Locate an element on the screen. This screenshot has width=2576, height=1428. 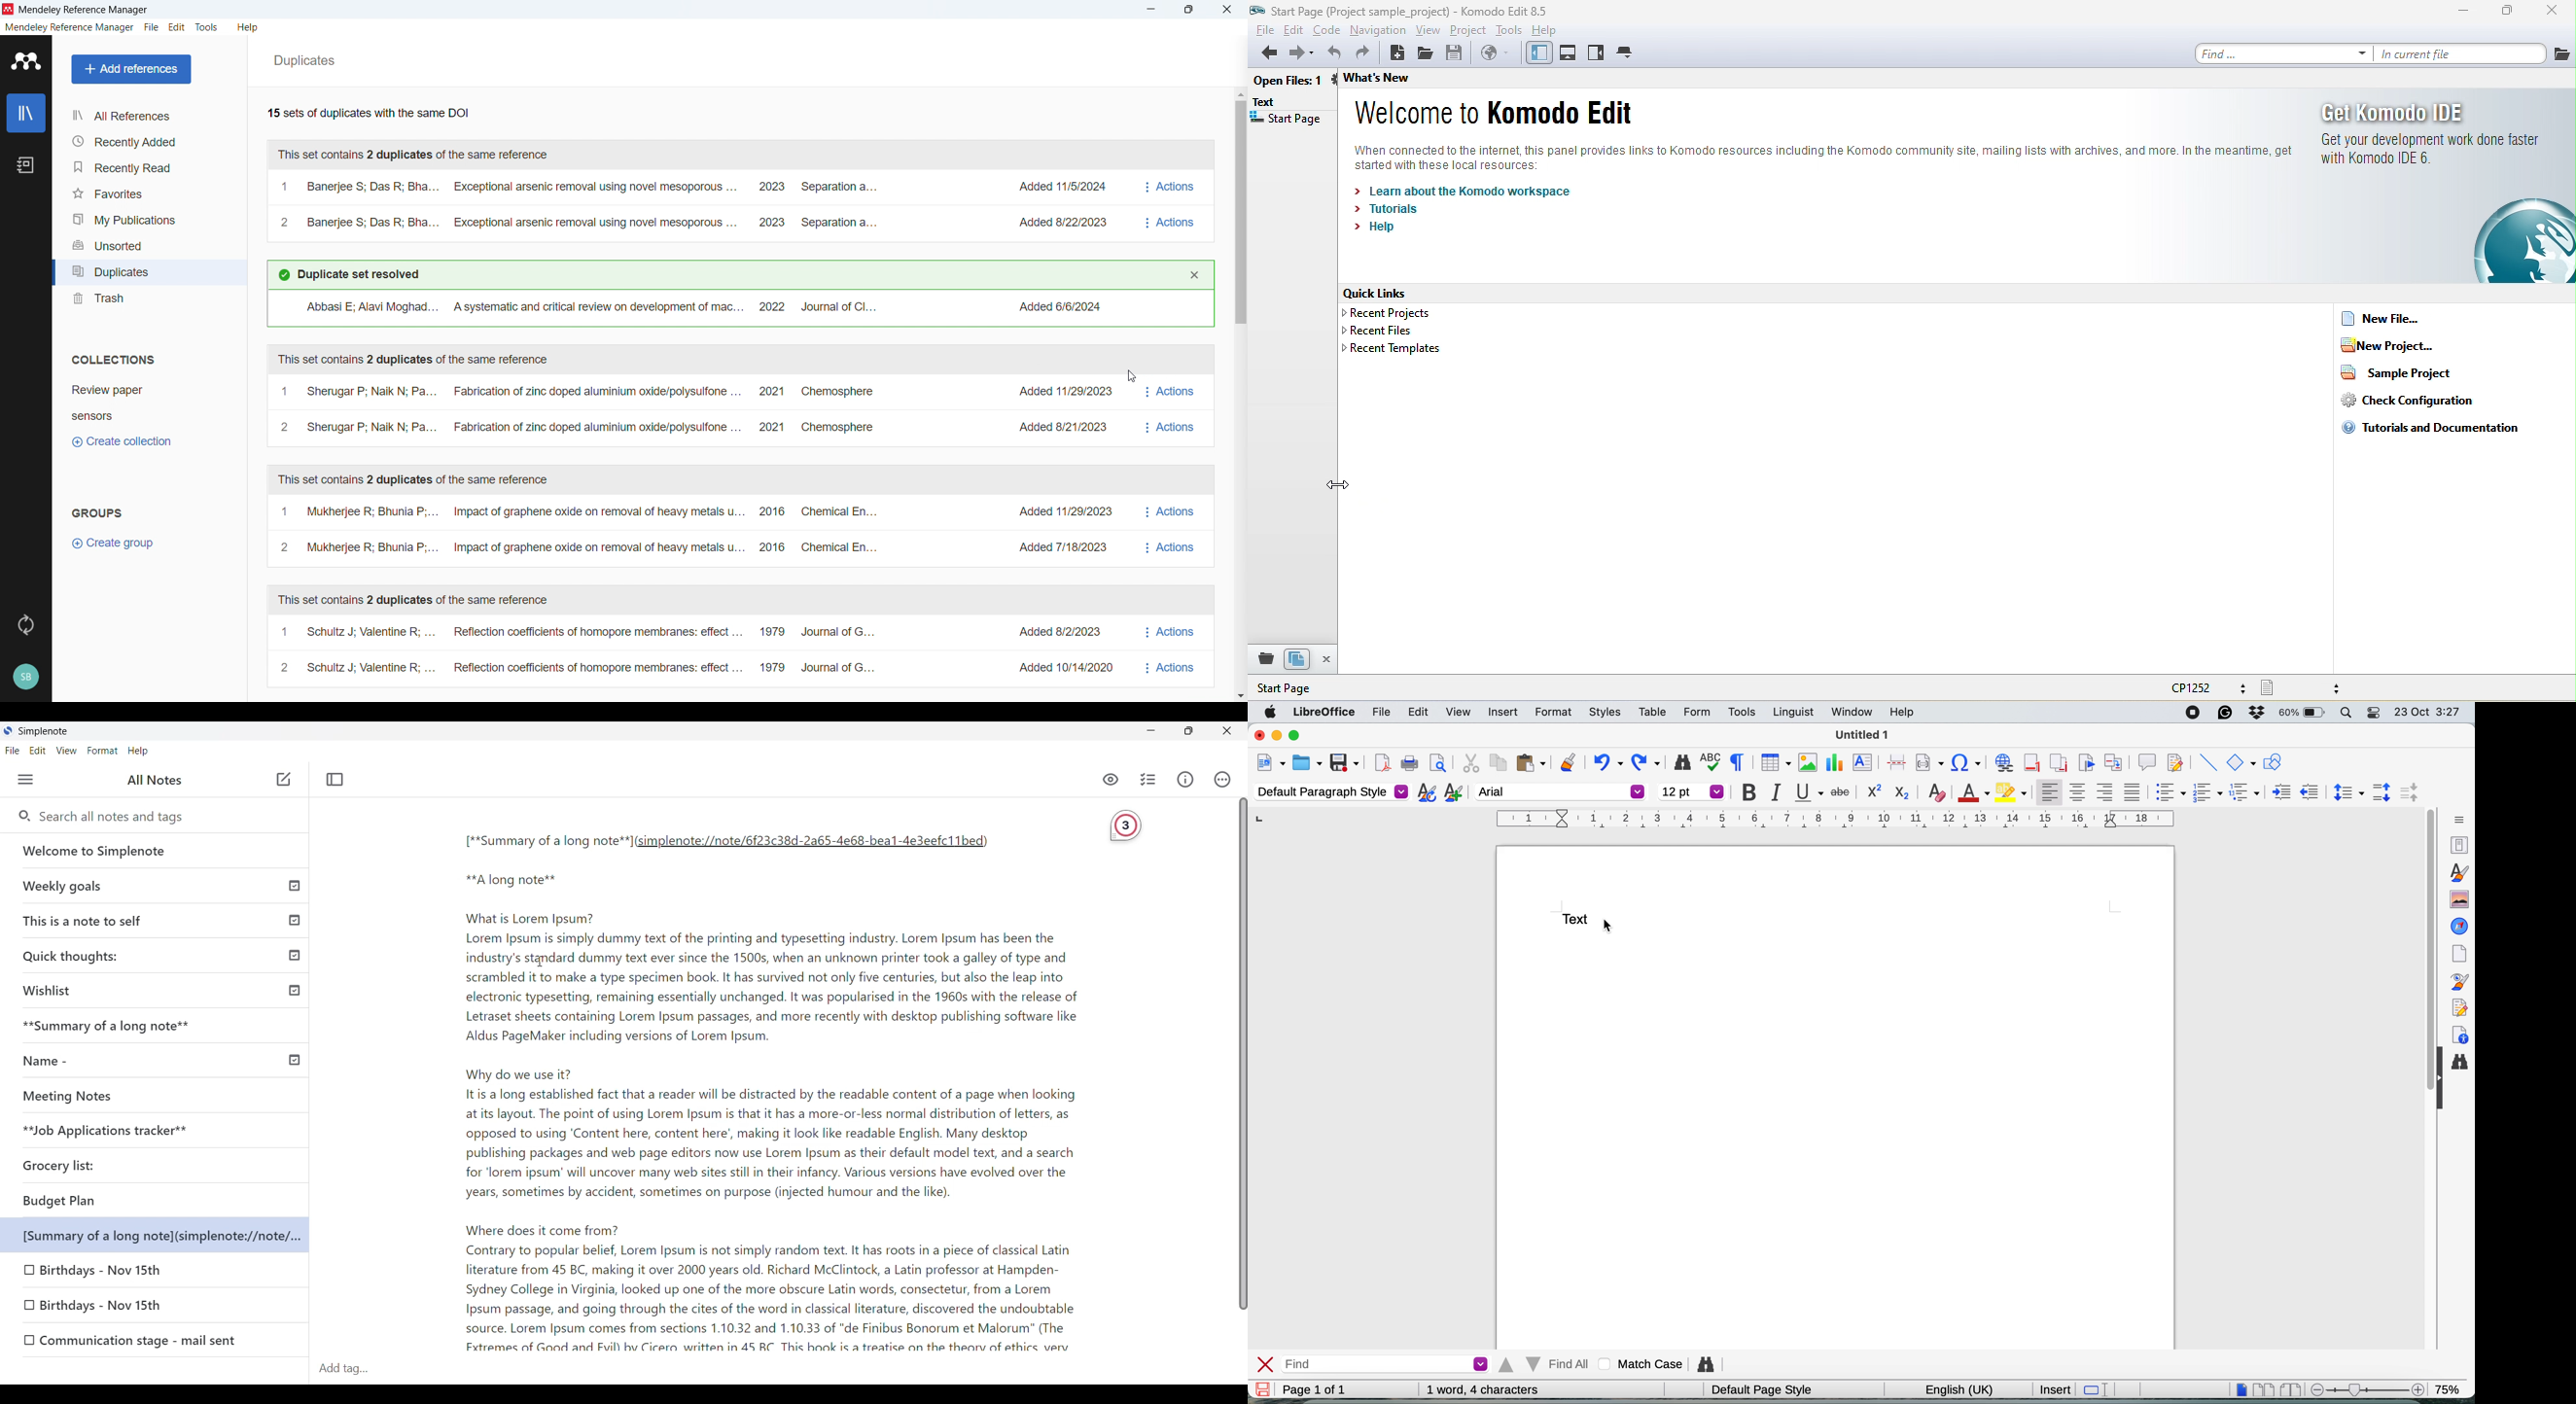
insert hyperlink is located at coordinates (1967, 763).